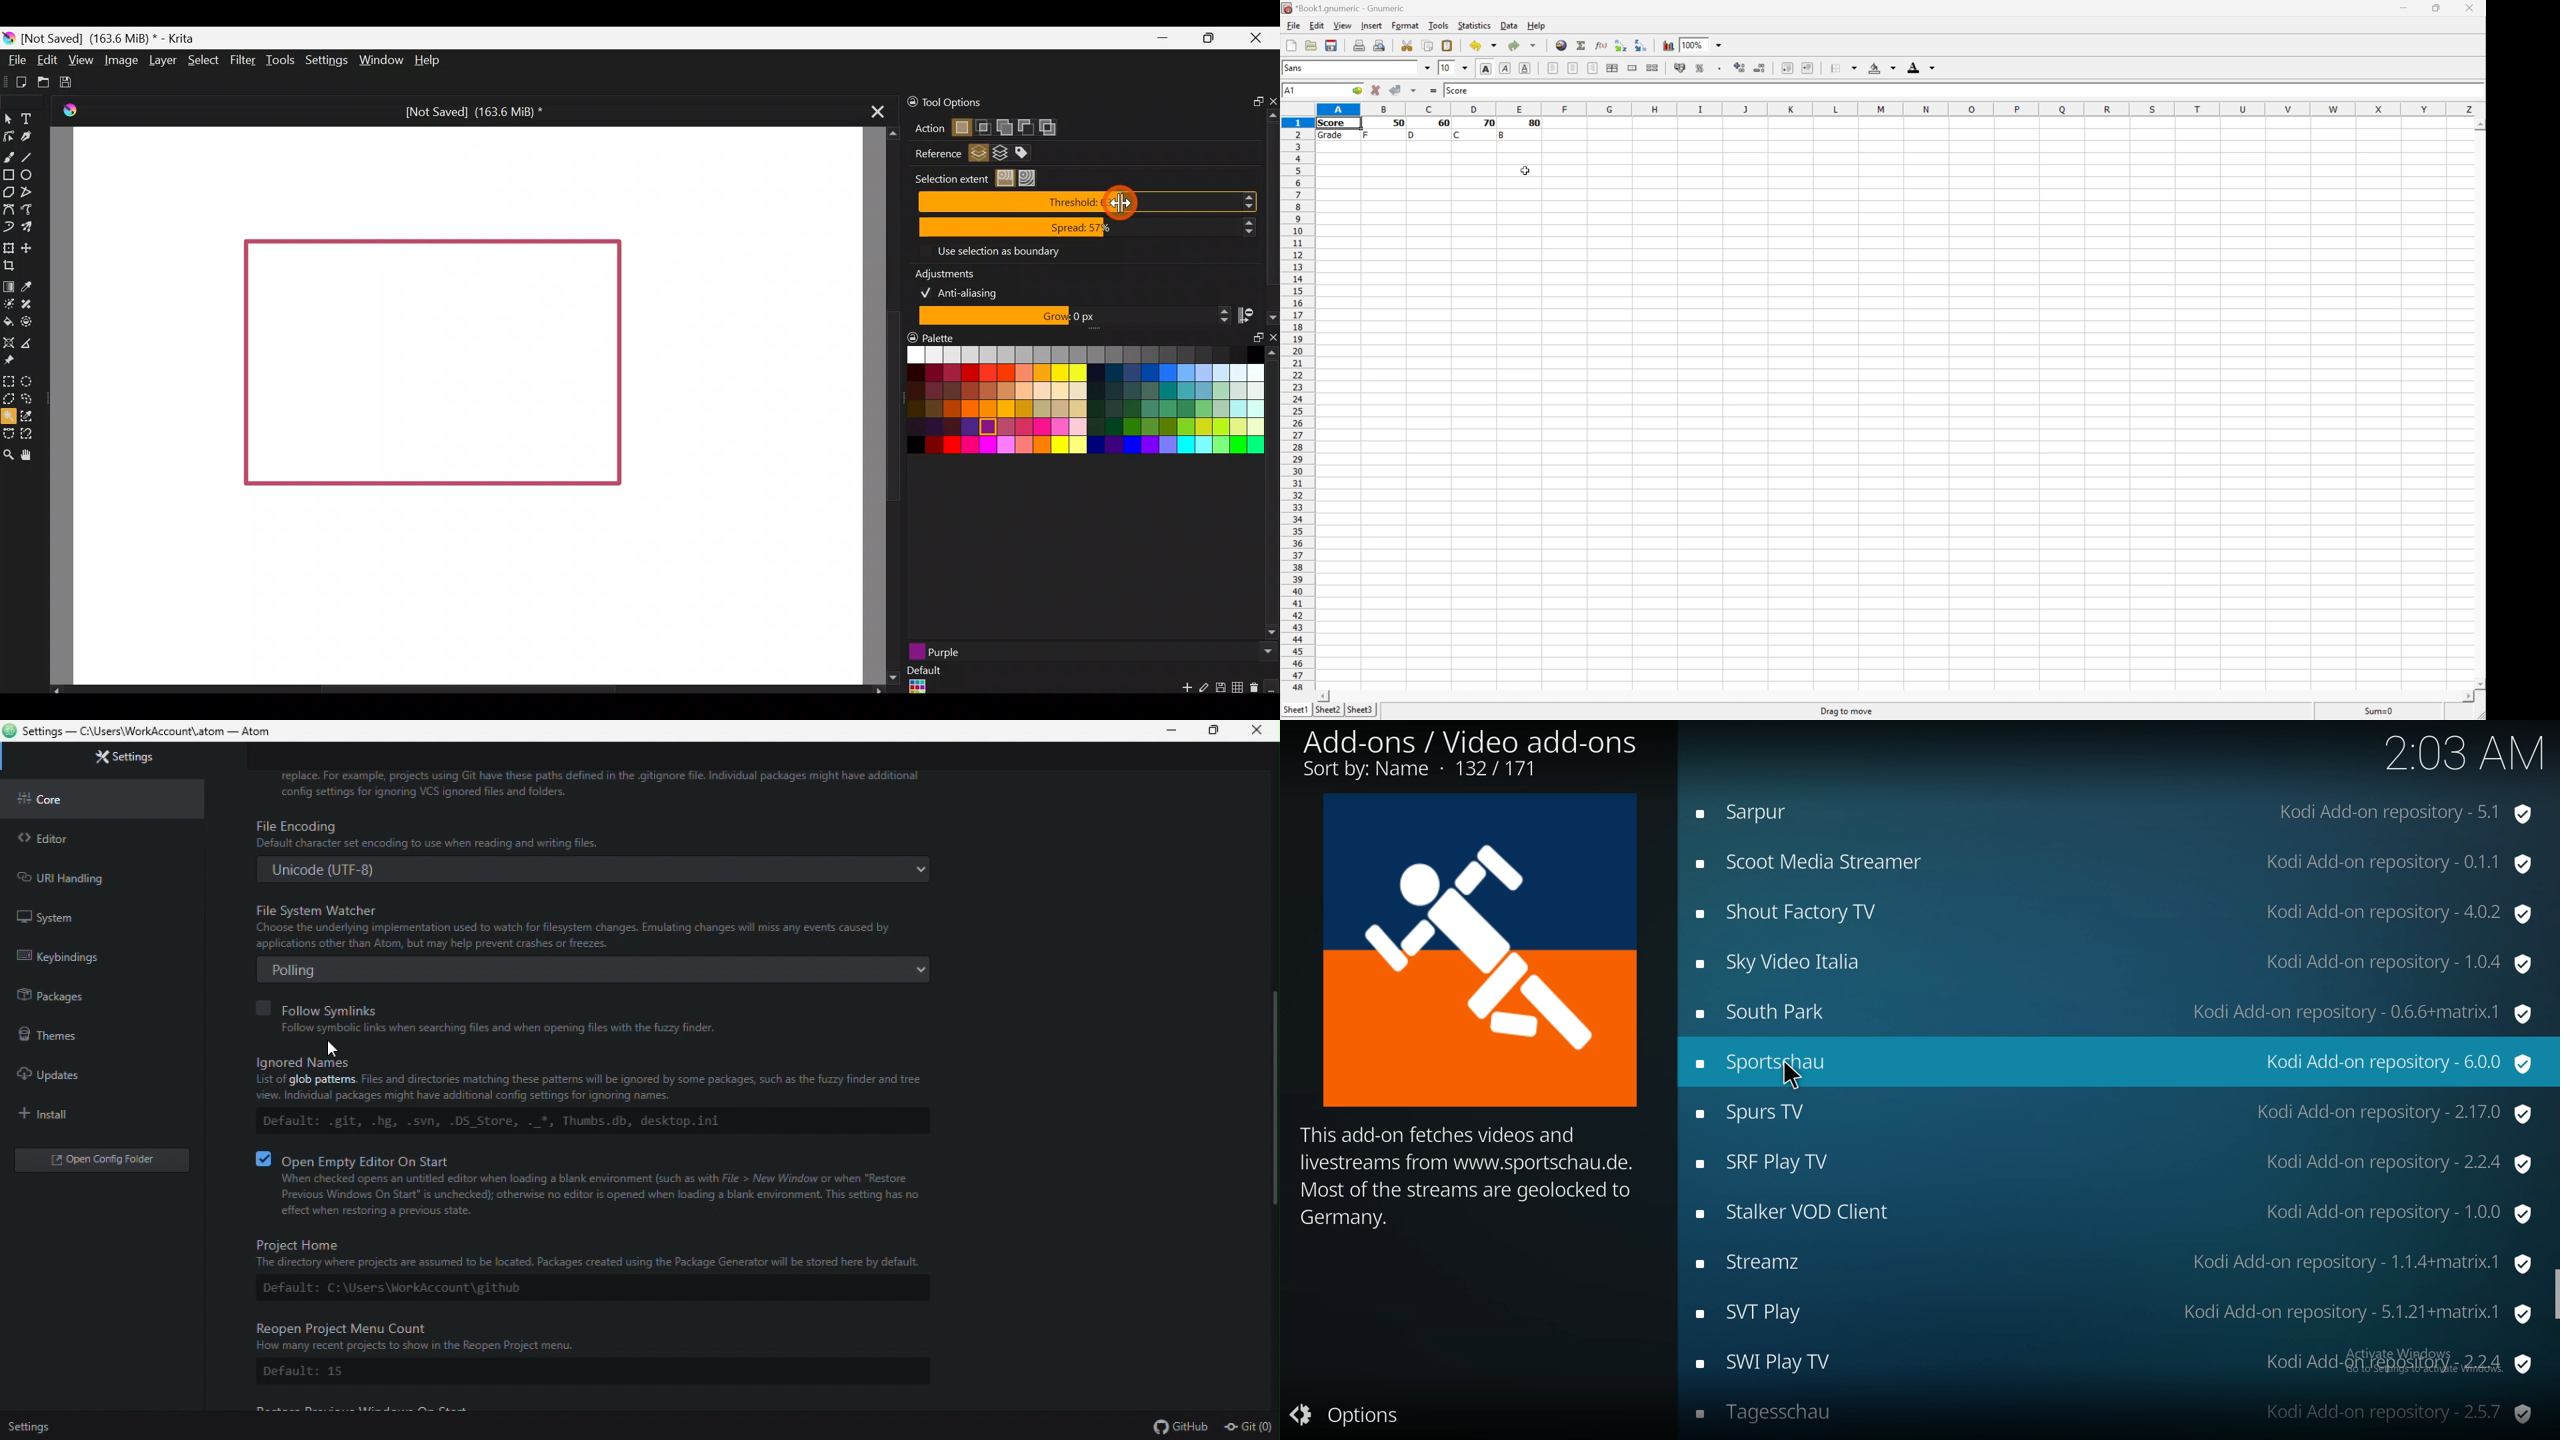 The height and width of the screenshot is (1456, 2576). Describe the element at coordinates (984, 125) in the screenshot. I see `Intersect` at that location.